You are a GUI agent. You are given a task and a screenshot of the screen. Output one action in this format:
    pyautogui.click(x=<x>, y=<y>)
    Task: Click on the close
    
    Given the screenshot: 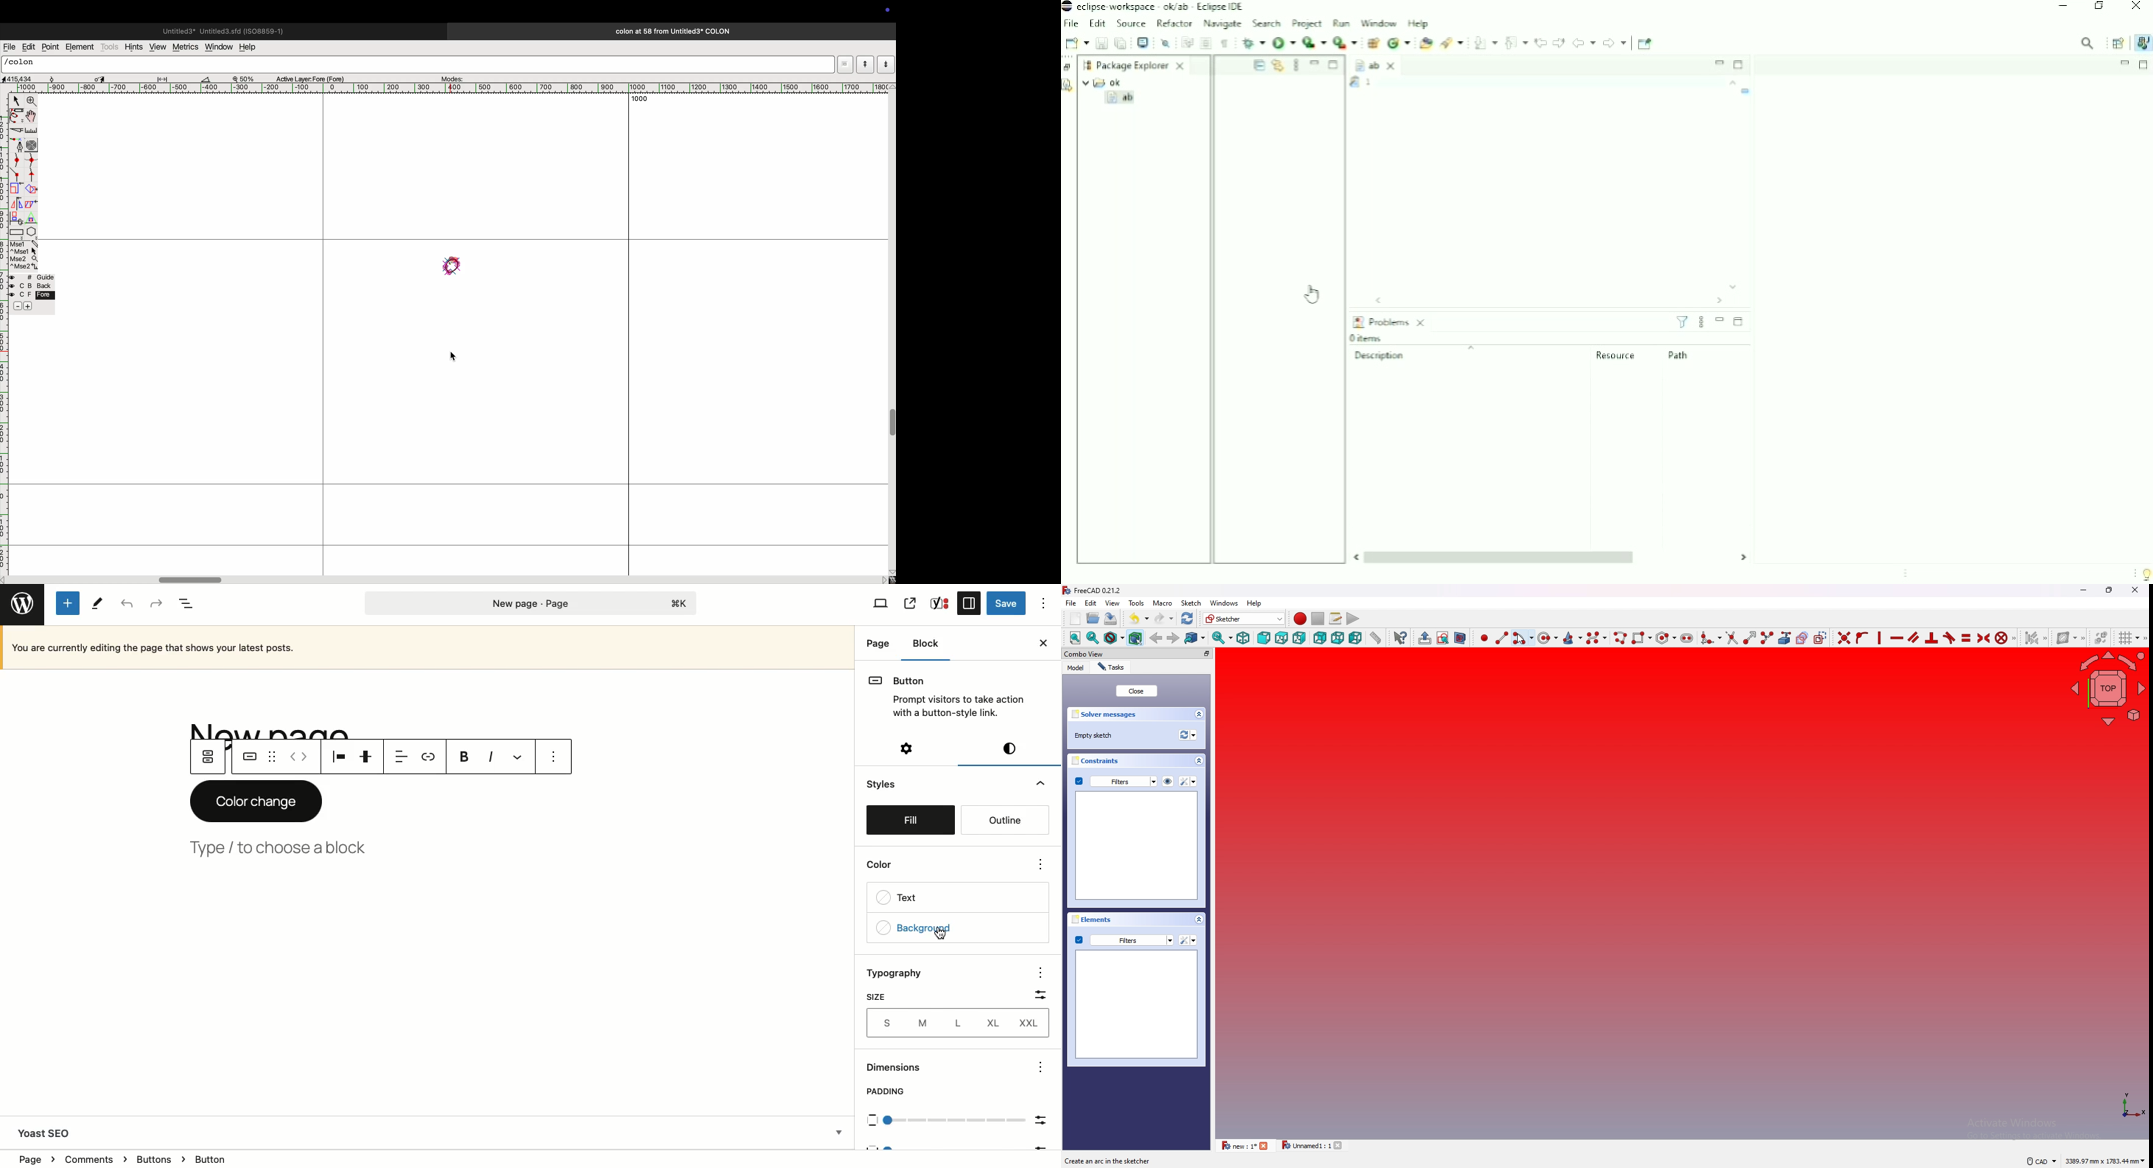 What is the action you would take?
    pyautogui.click(x=1341, y=1145)
    